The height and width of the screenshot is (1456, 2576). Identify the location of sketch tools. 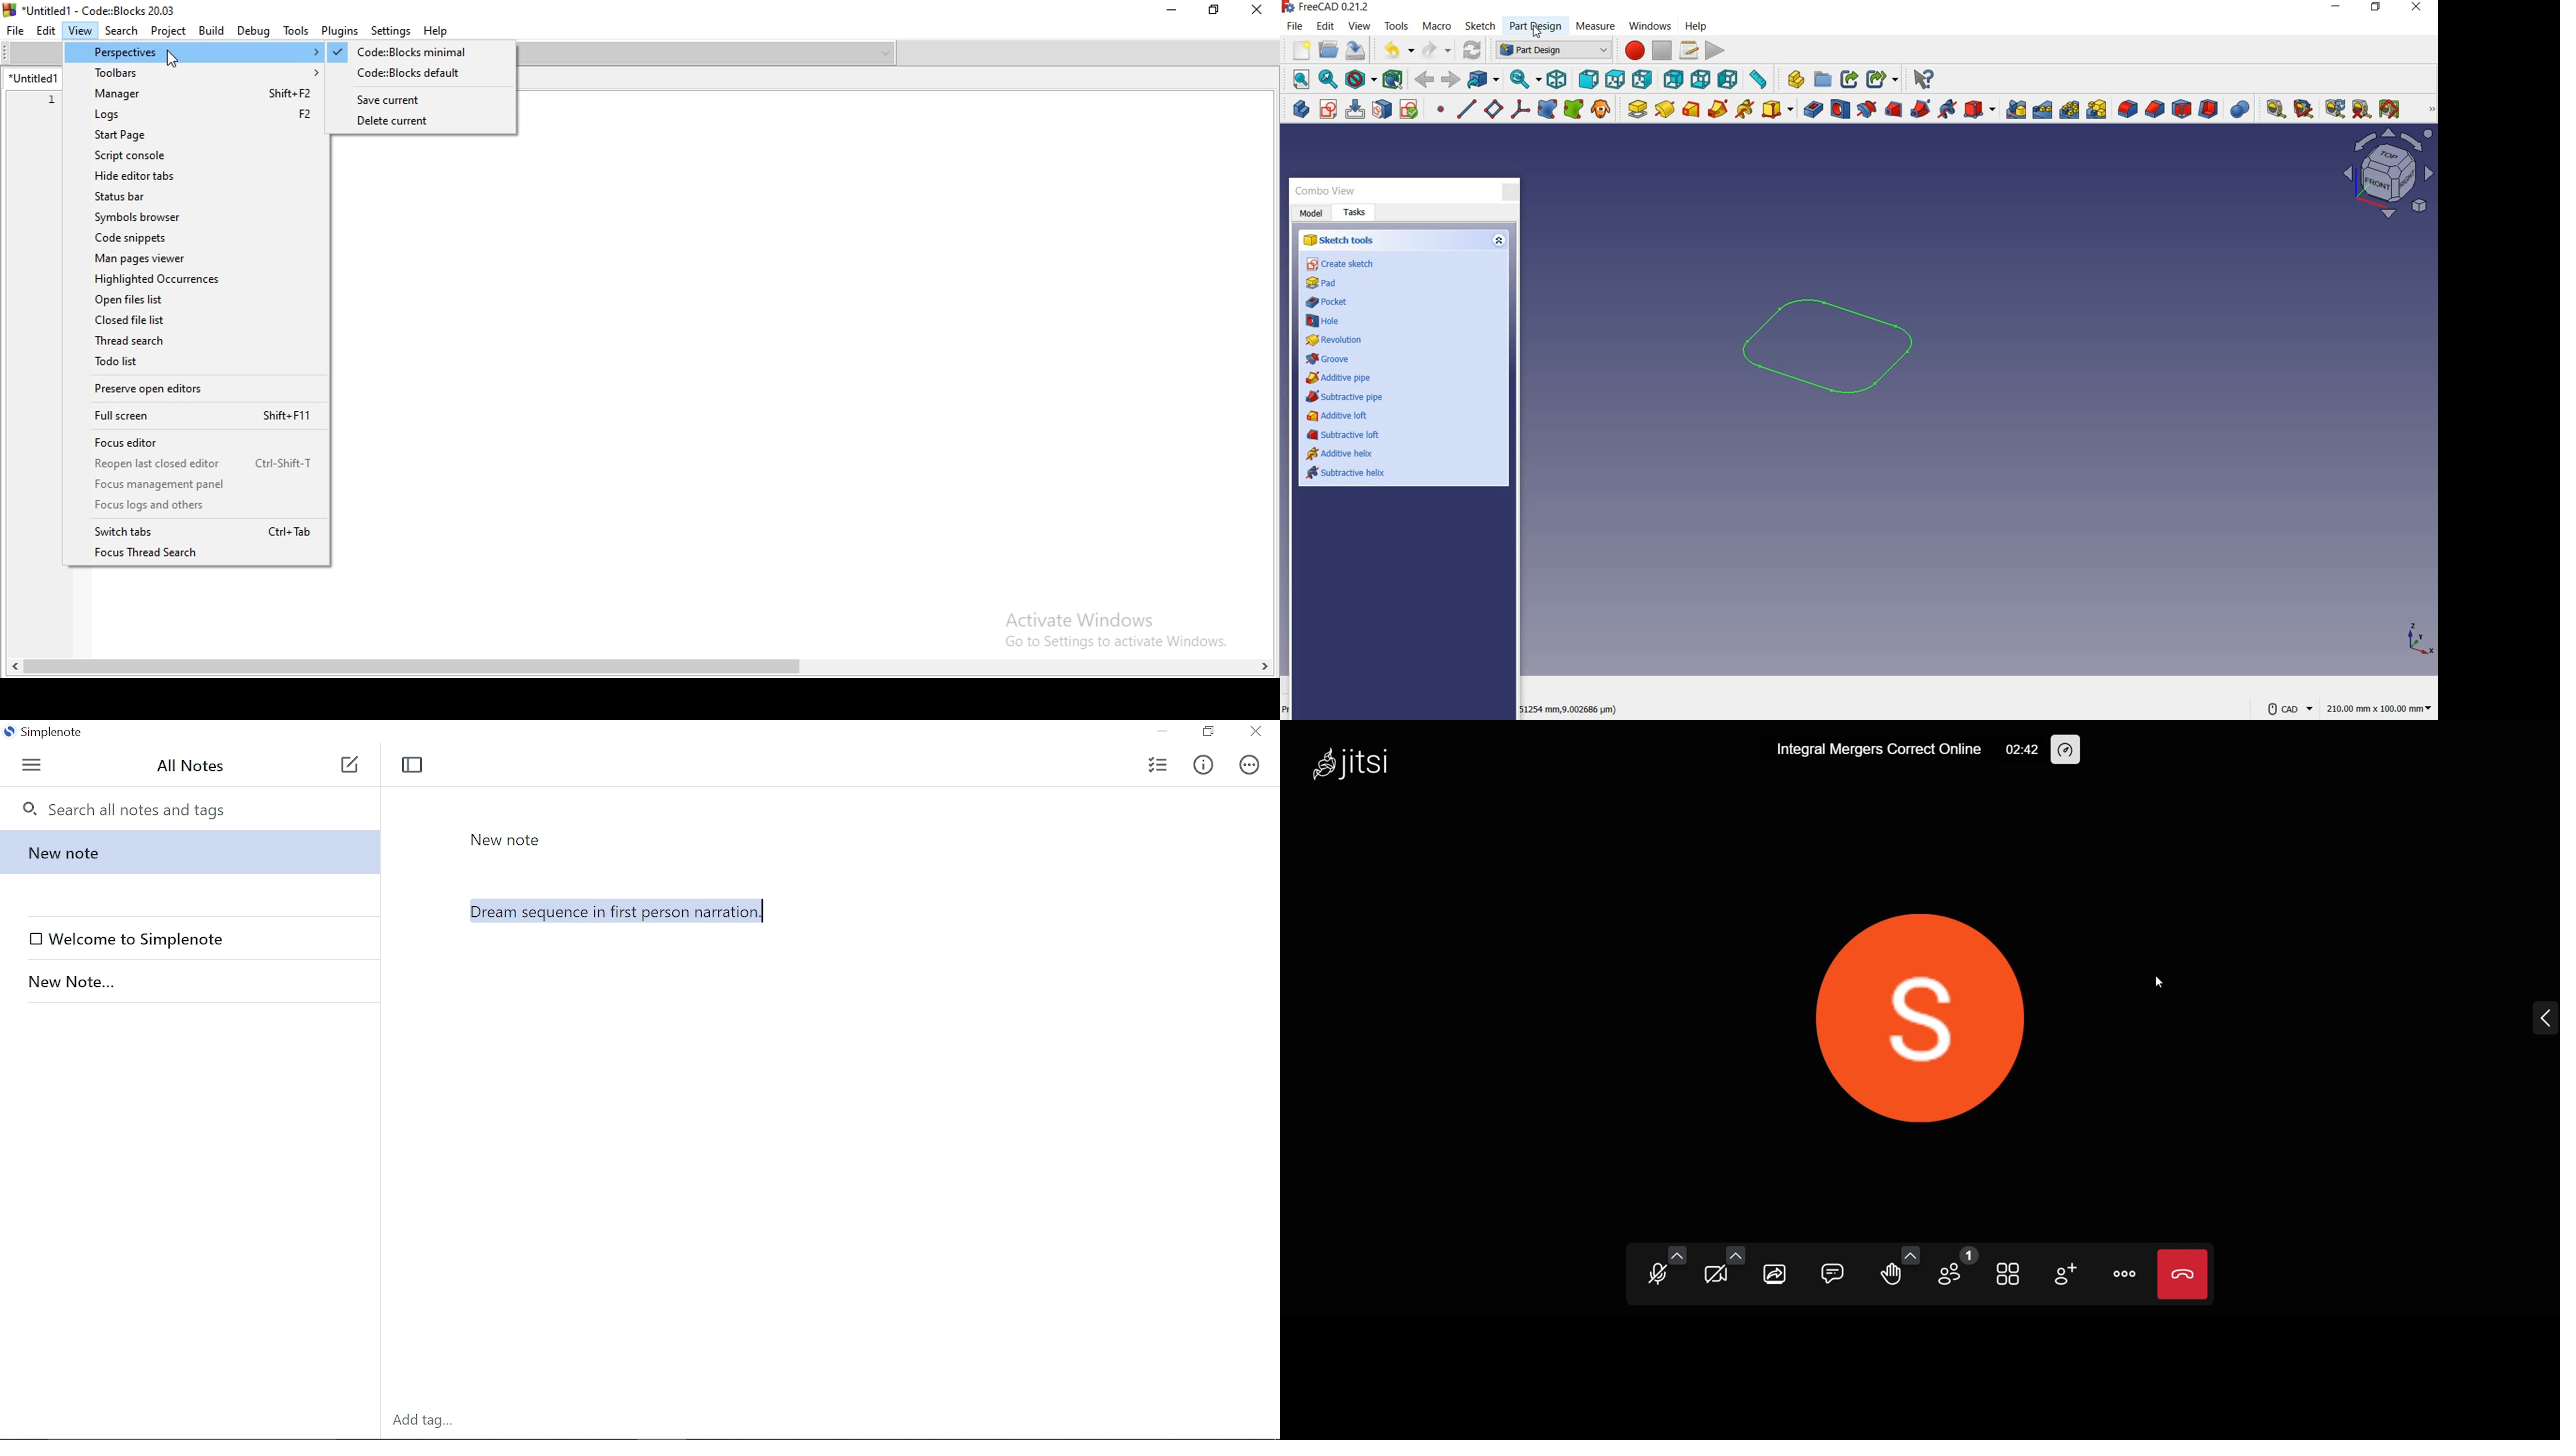
(1340, 239).